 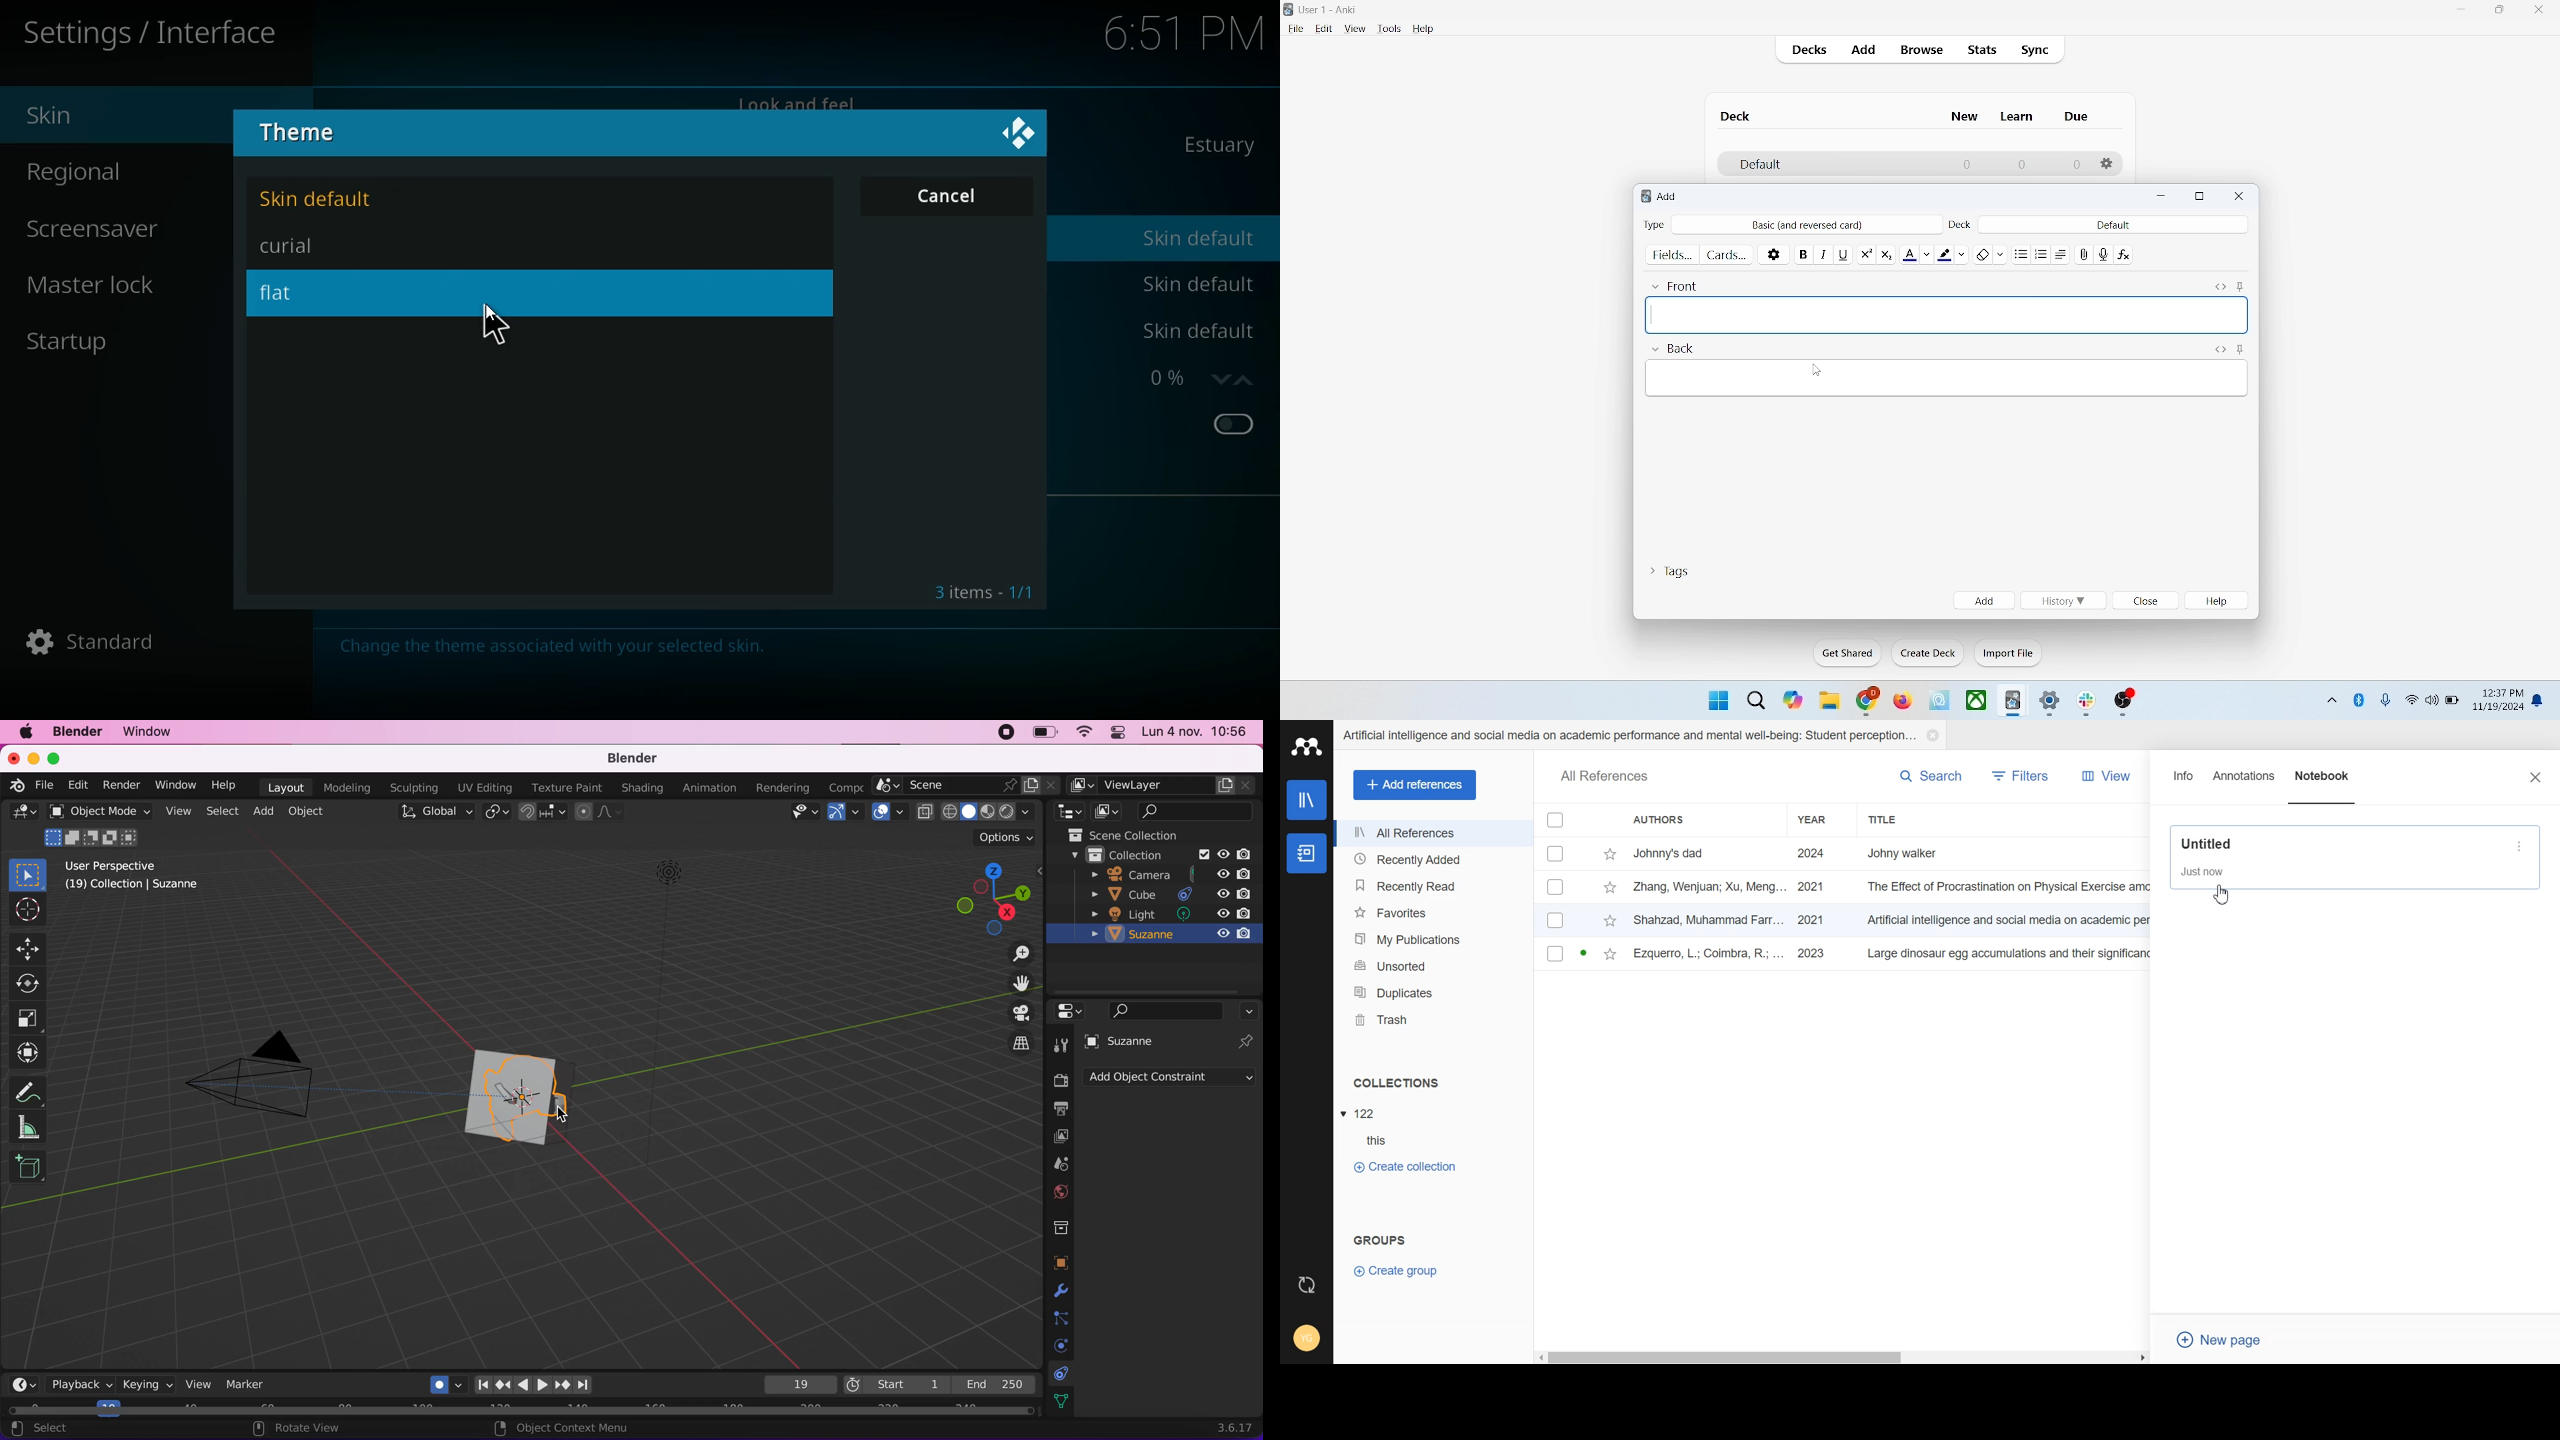 What do you see at coordinates (1920, 49) in the screenshot?
I see `browse` at bounding box center [1920, 49].